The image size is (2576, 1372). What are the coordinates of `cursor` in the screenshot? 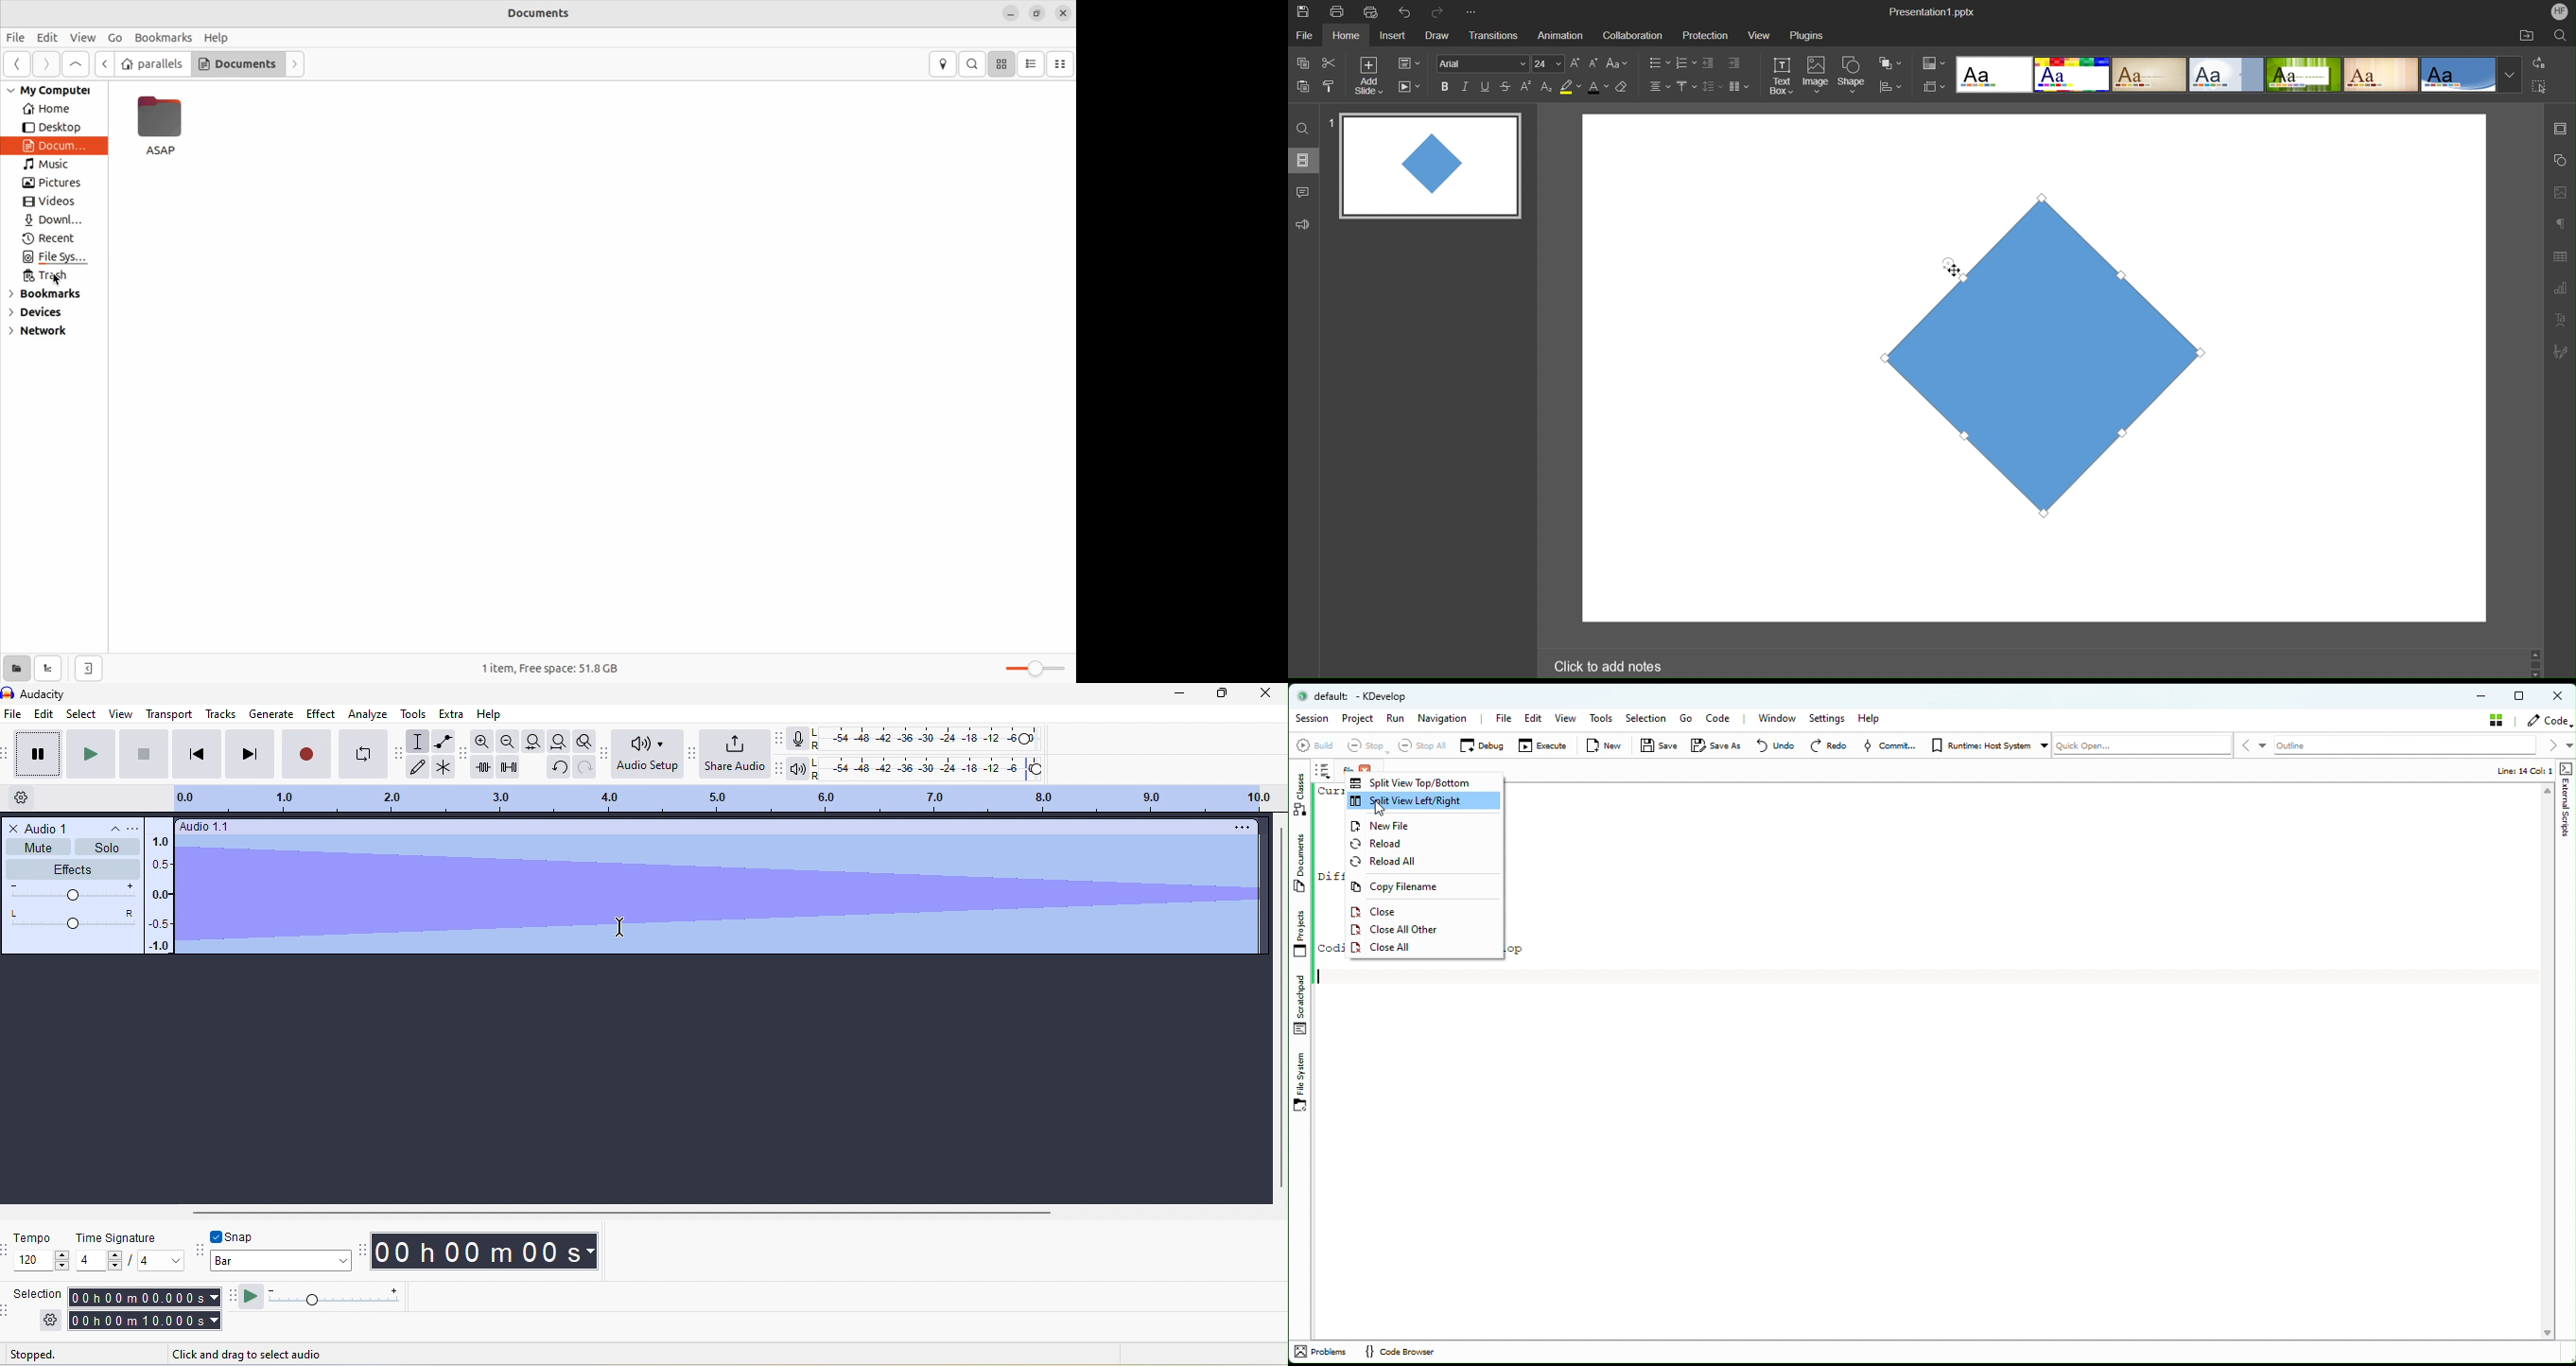 It's located at (621, 927).